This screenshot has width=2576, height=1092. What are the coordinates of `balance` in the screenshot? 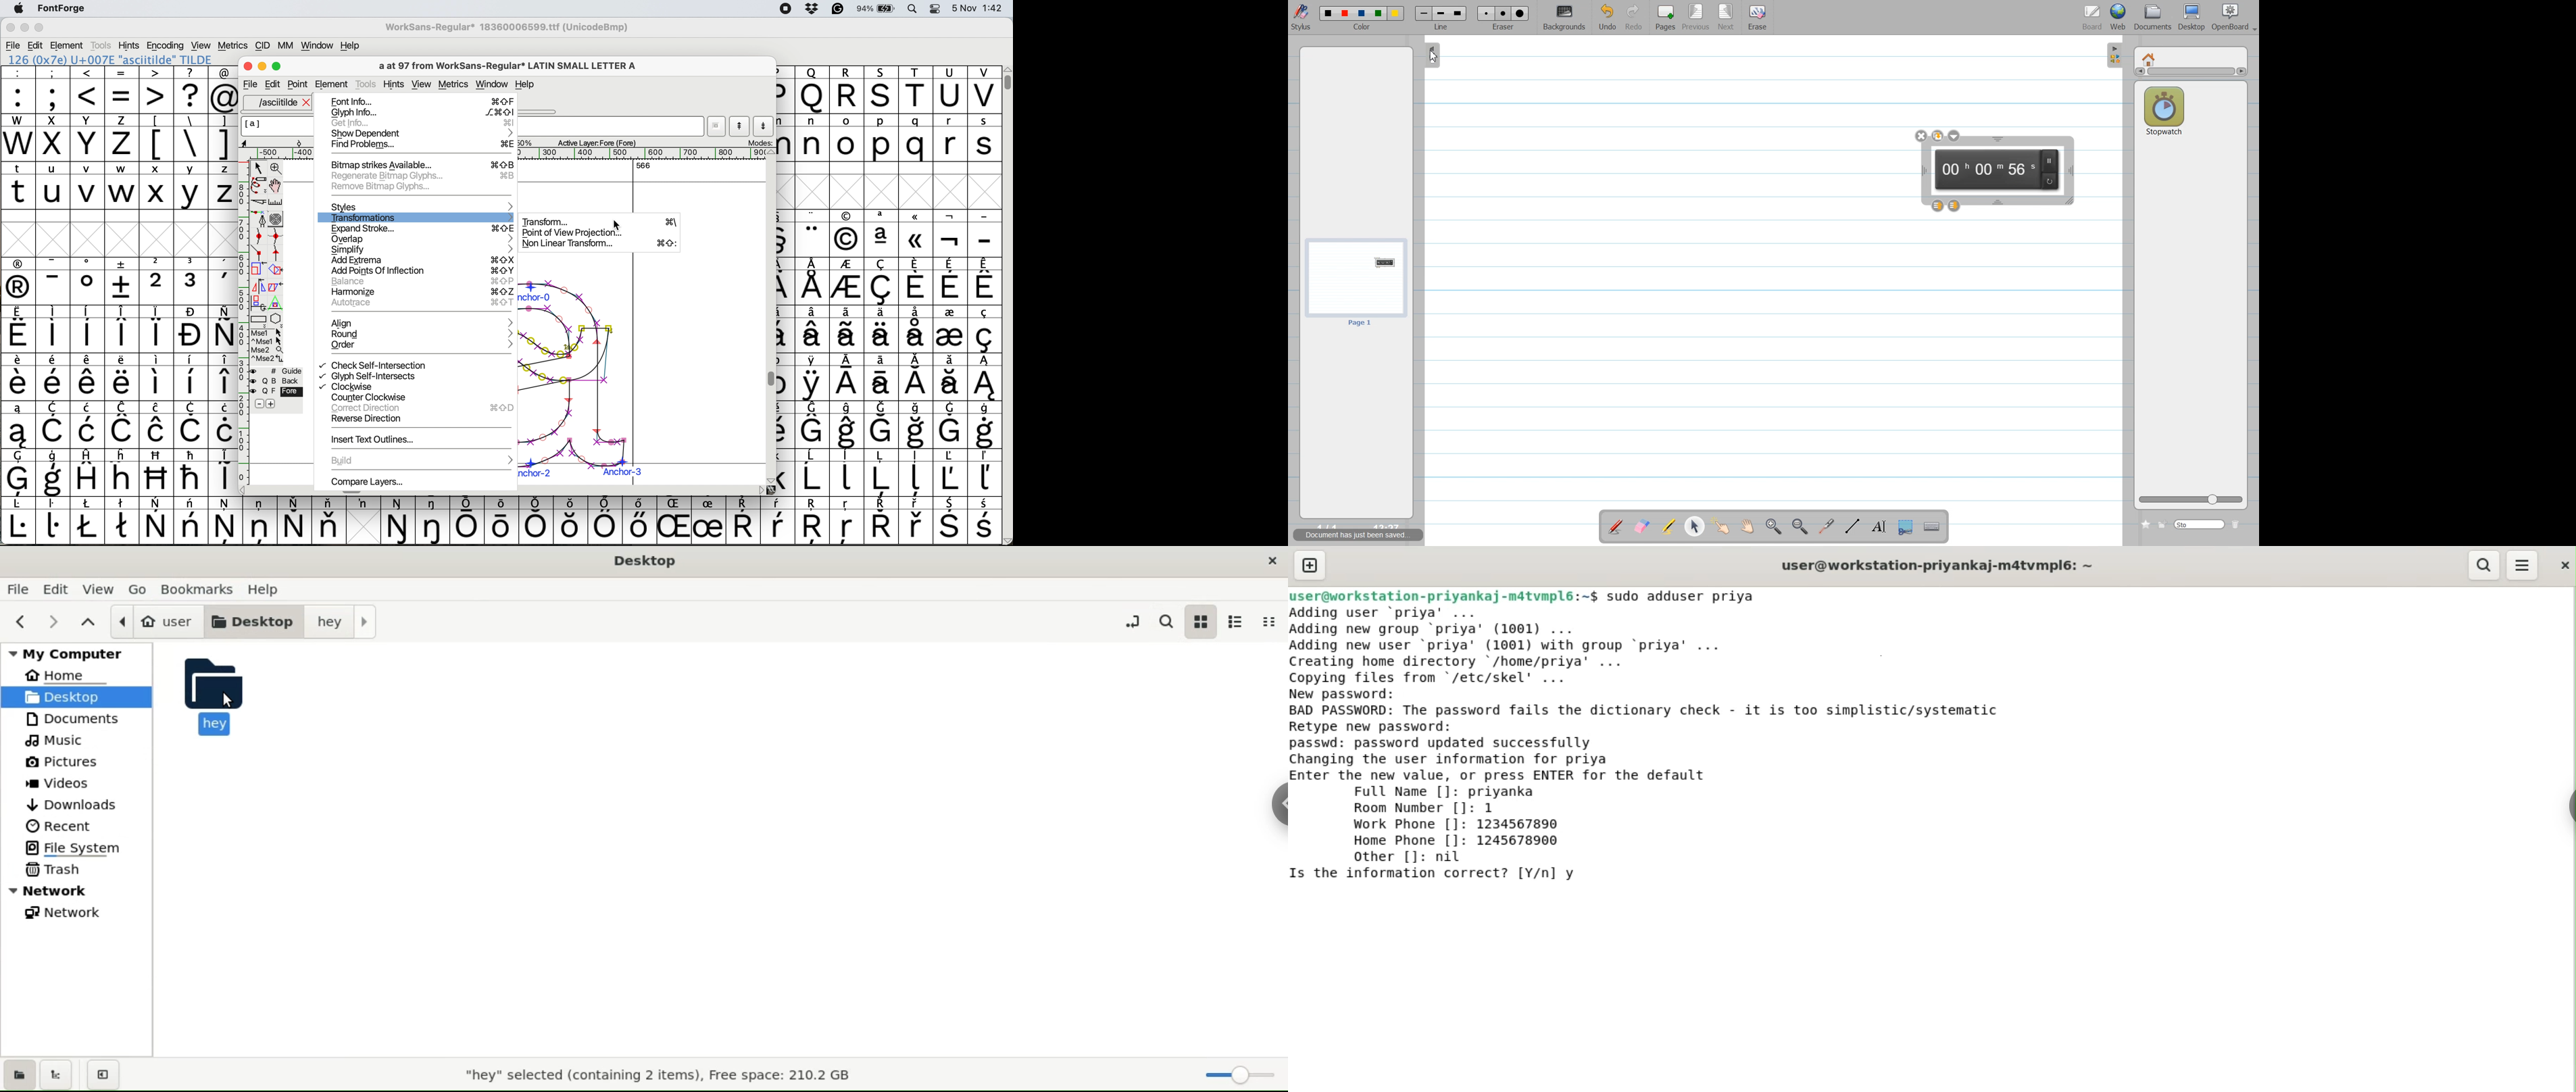 It's located at (422, 281).